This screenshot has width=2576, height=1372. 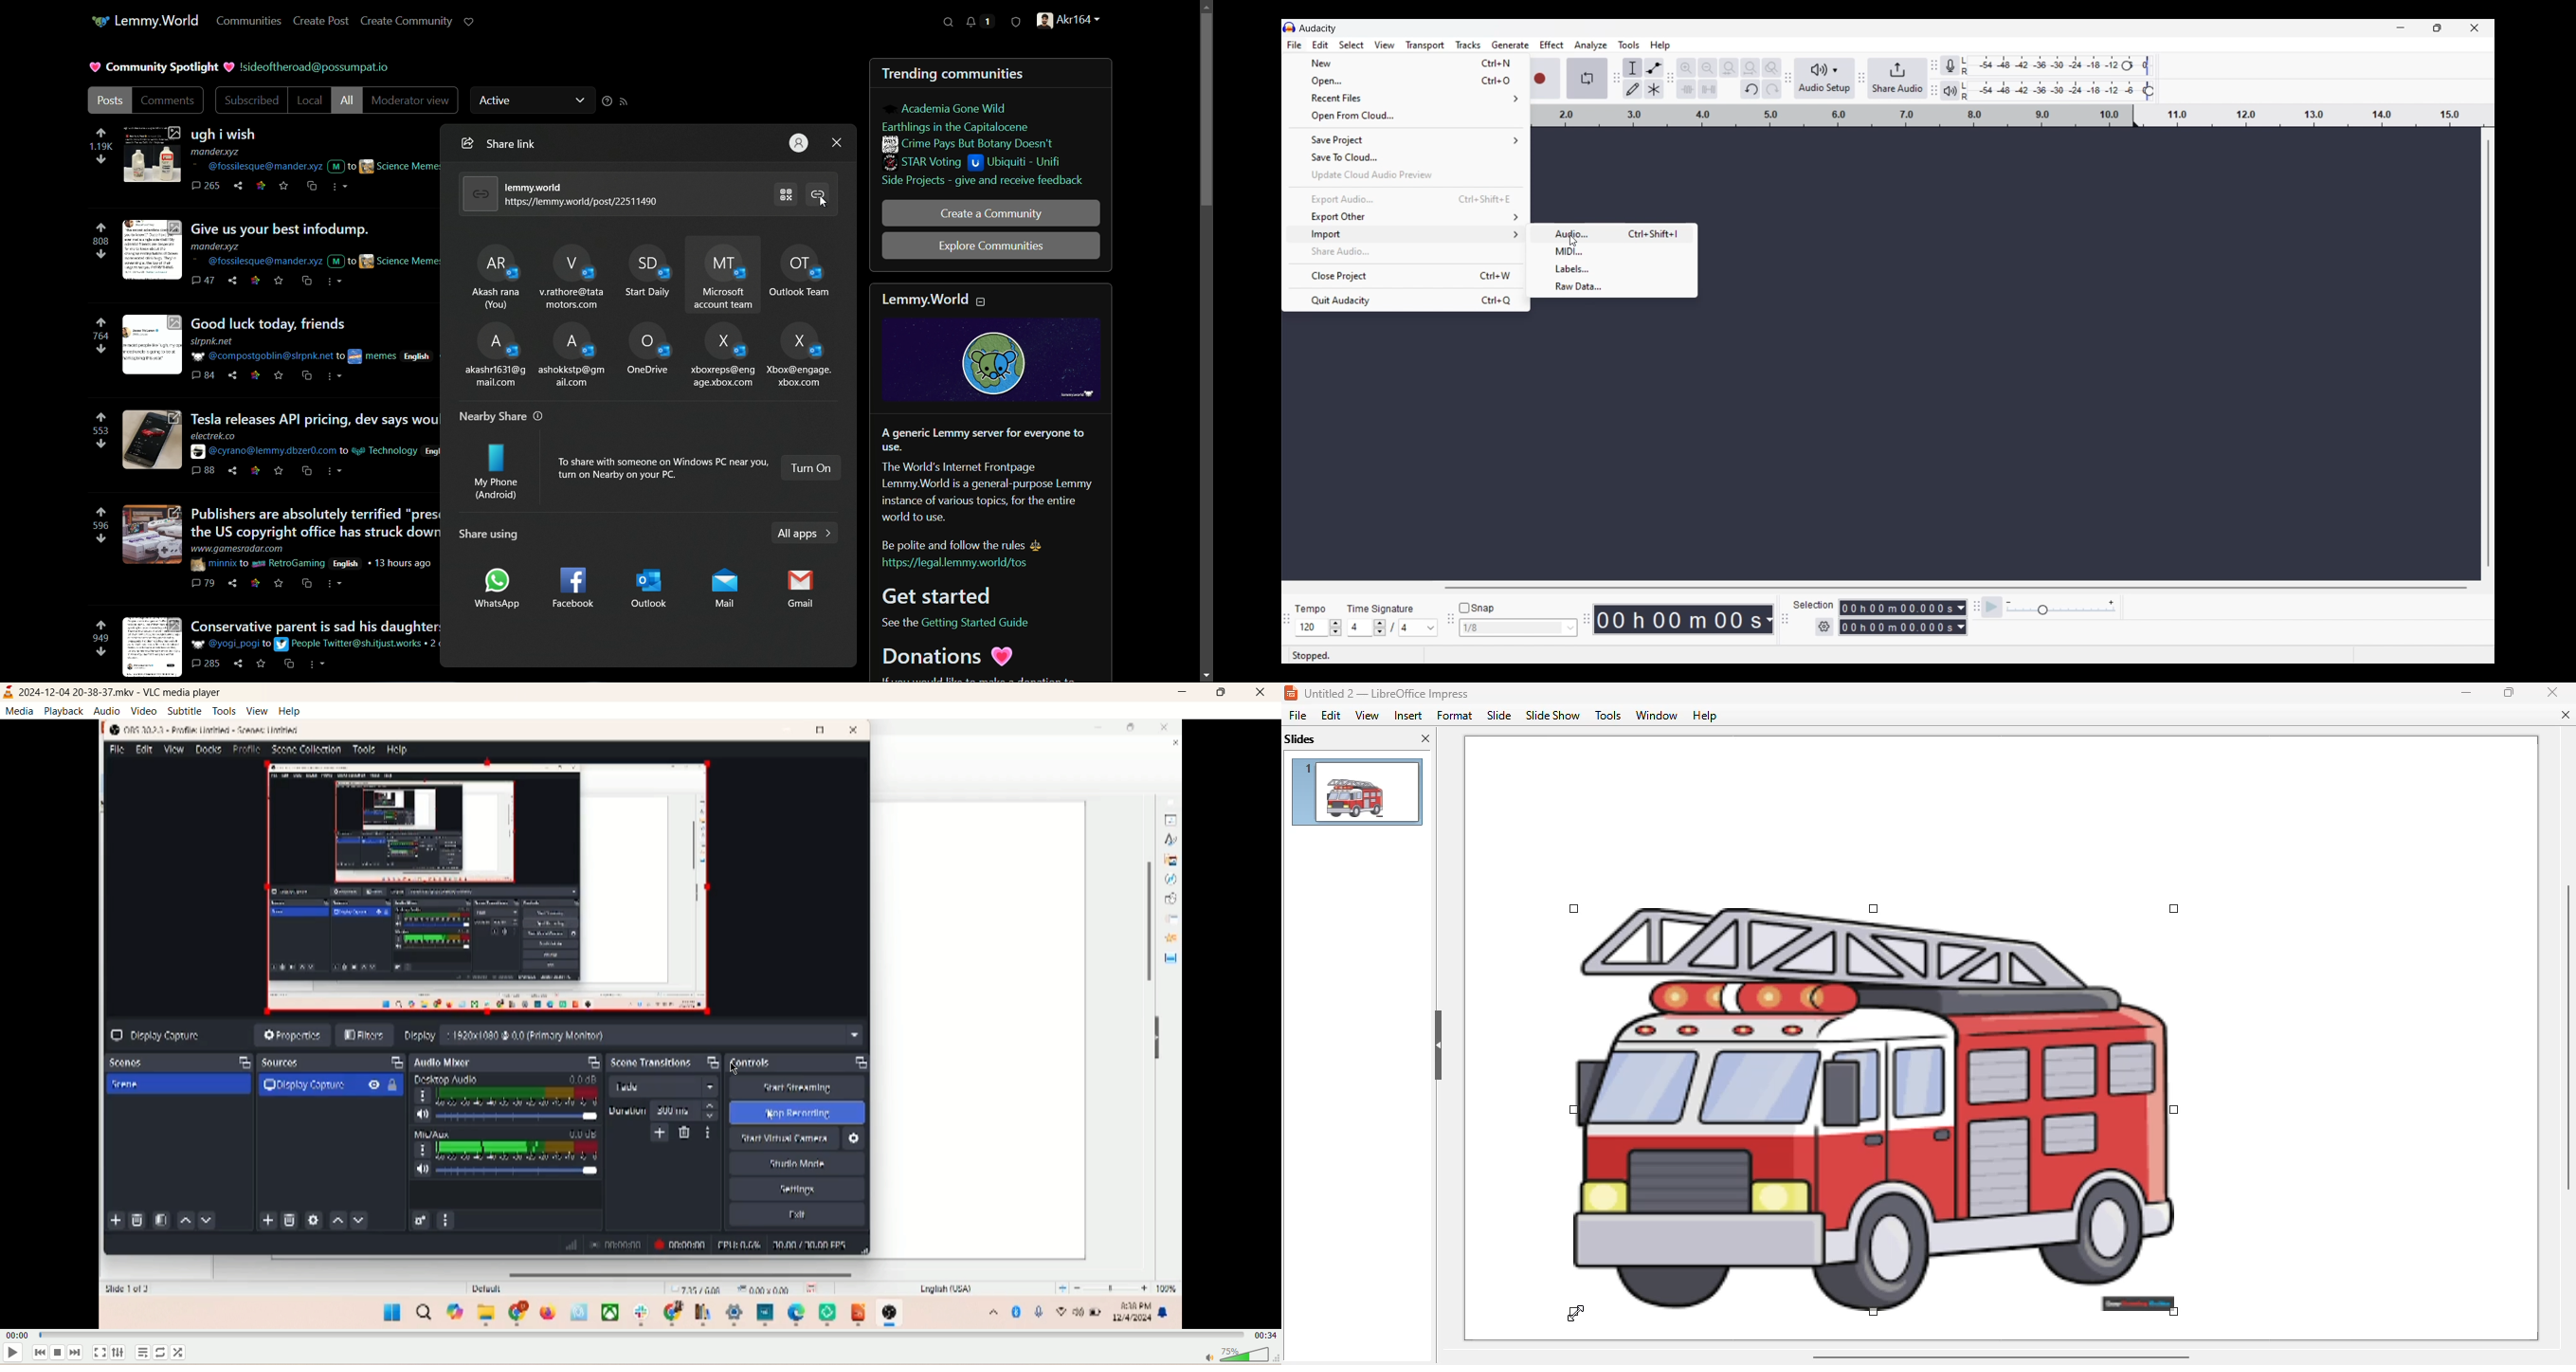 I want to click on tools, so click(x=226, y=711).